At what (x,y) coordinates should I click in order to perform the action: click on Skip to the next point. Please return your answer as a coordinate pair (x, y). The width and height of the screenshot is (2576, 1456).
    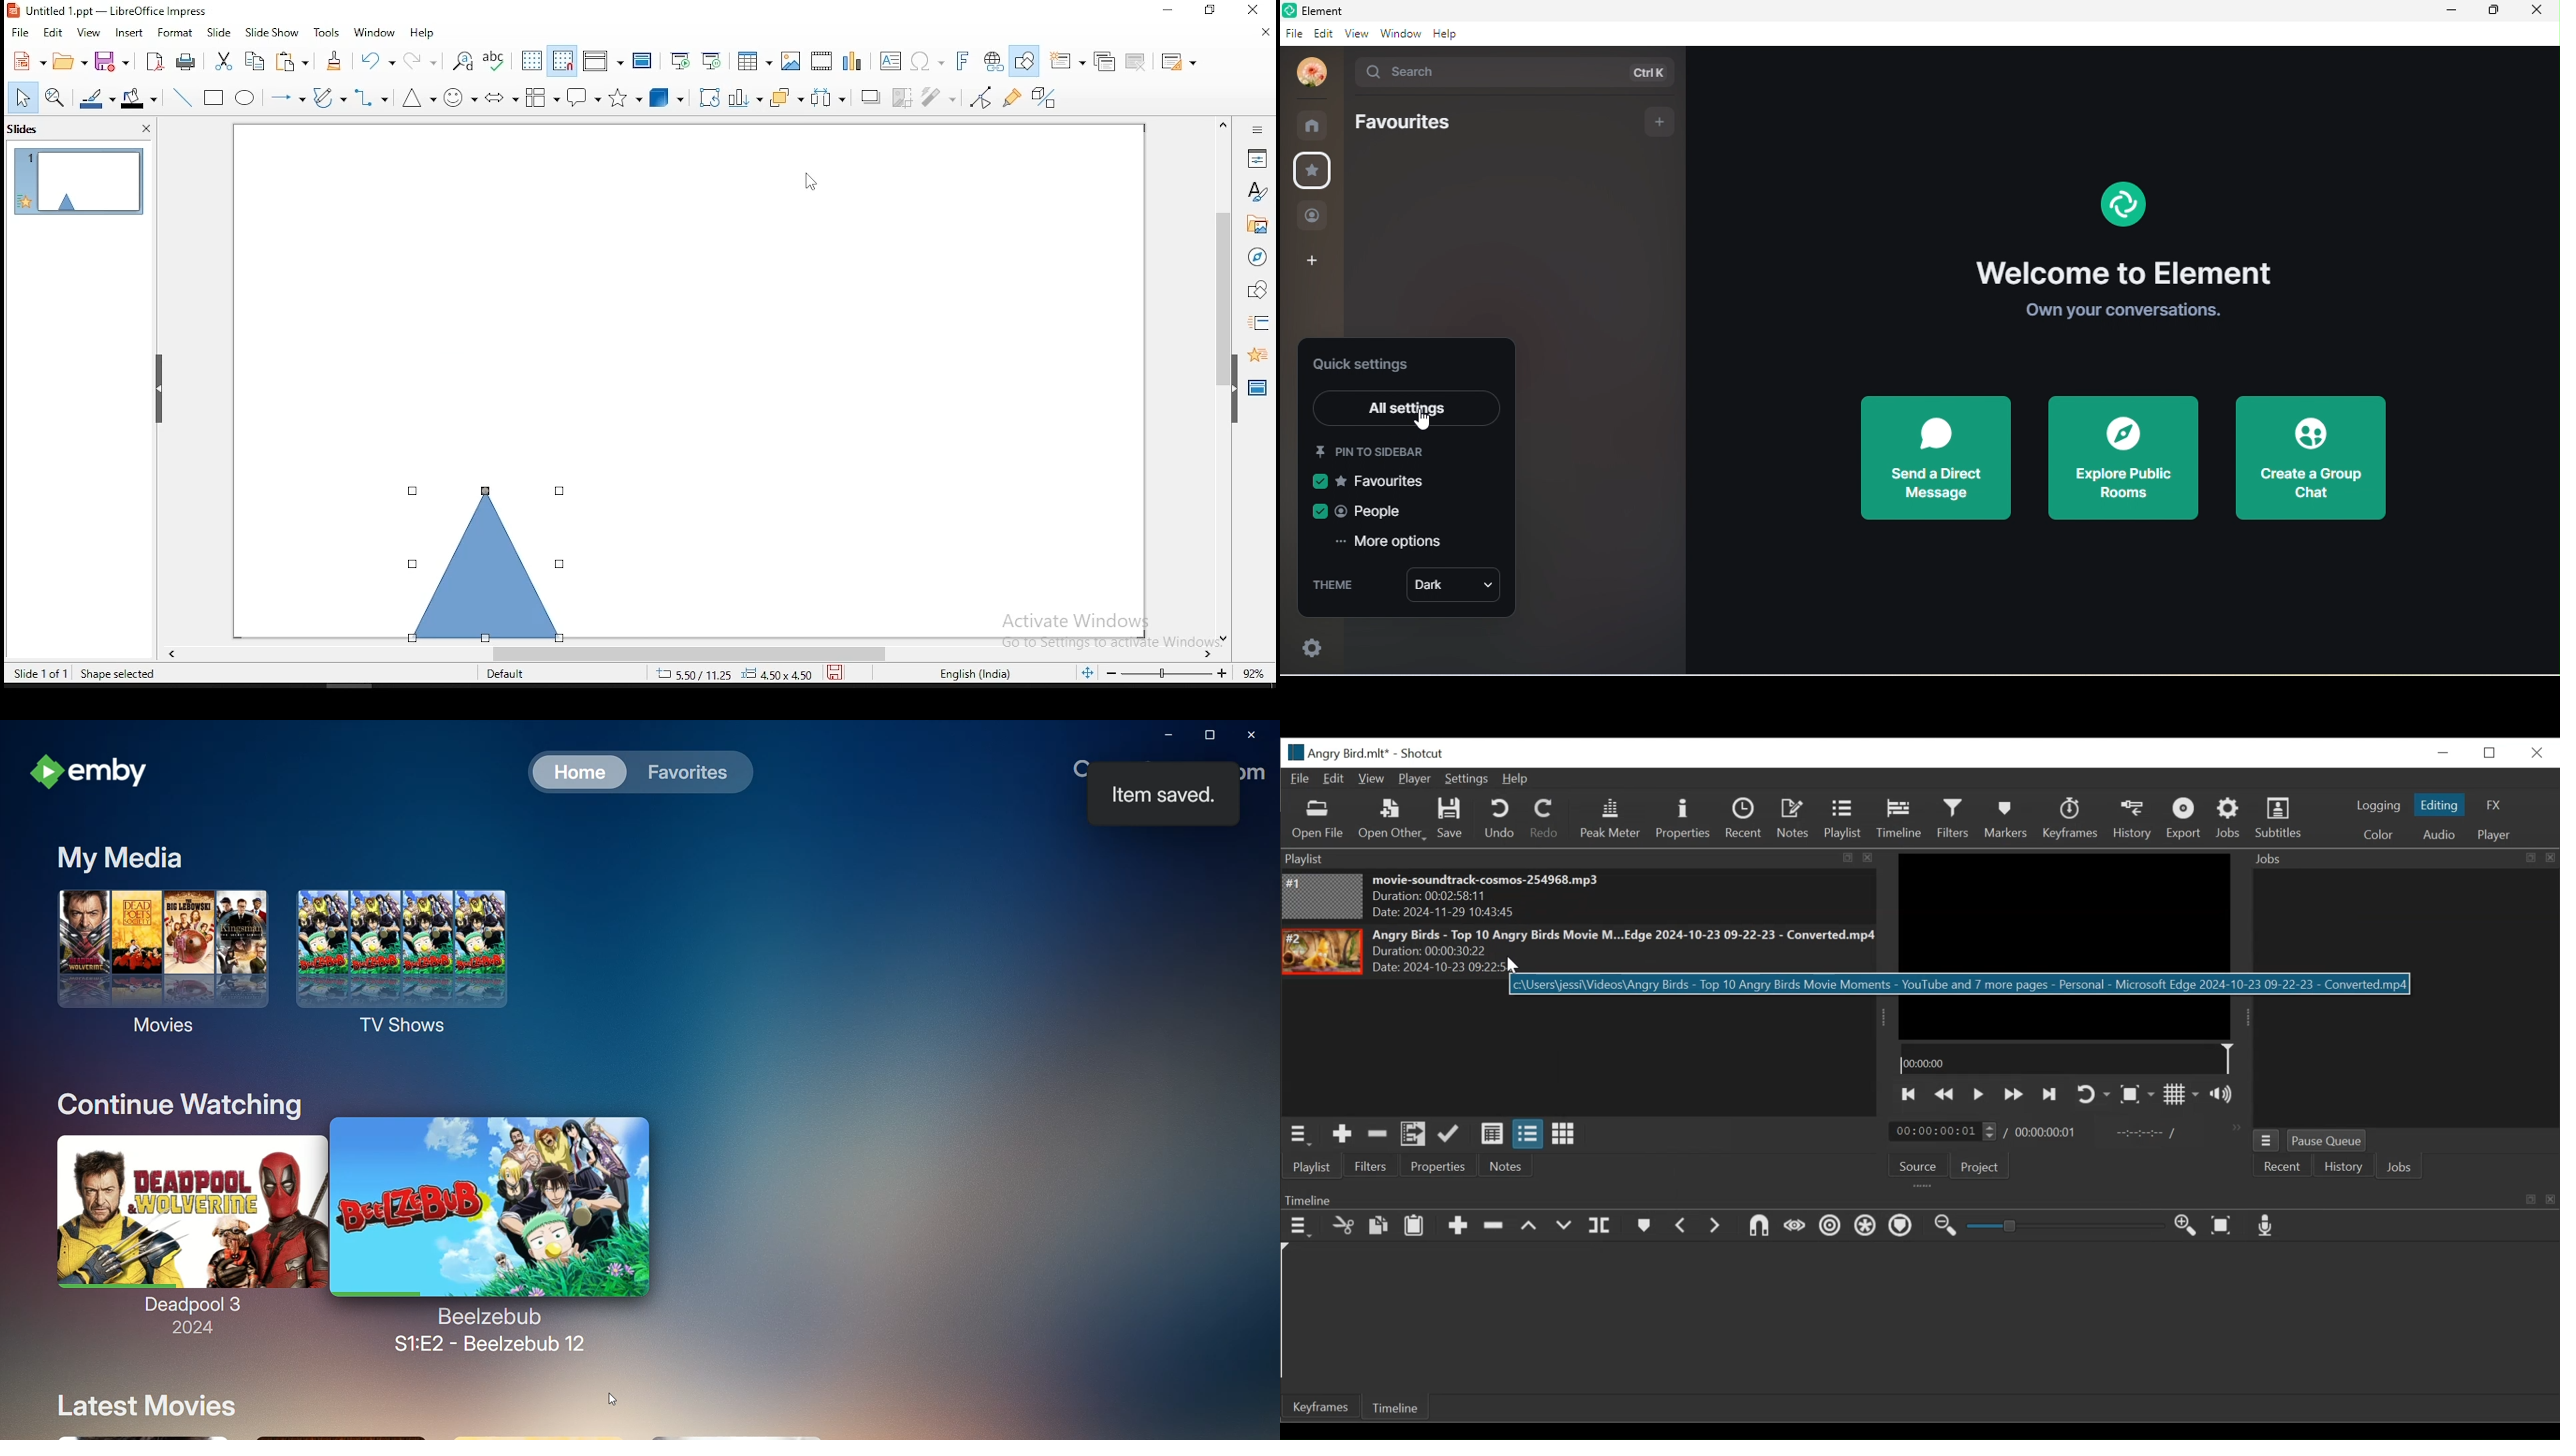
    Looking at the image, I should click on (1910, 1095).